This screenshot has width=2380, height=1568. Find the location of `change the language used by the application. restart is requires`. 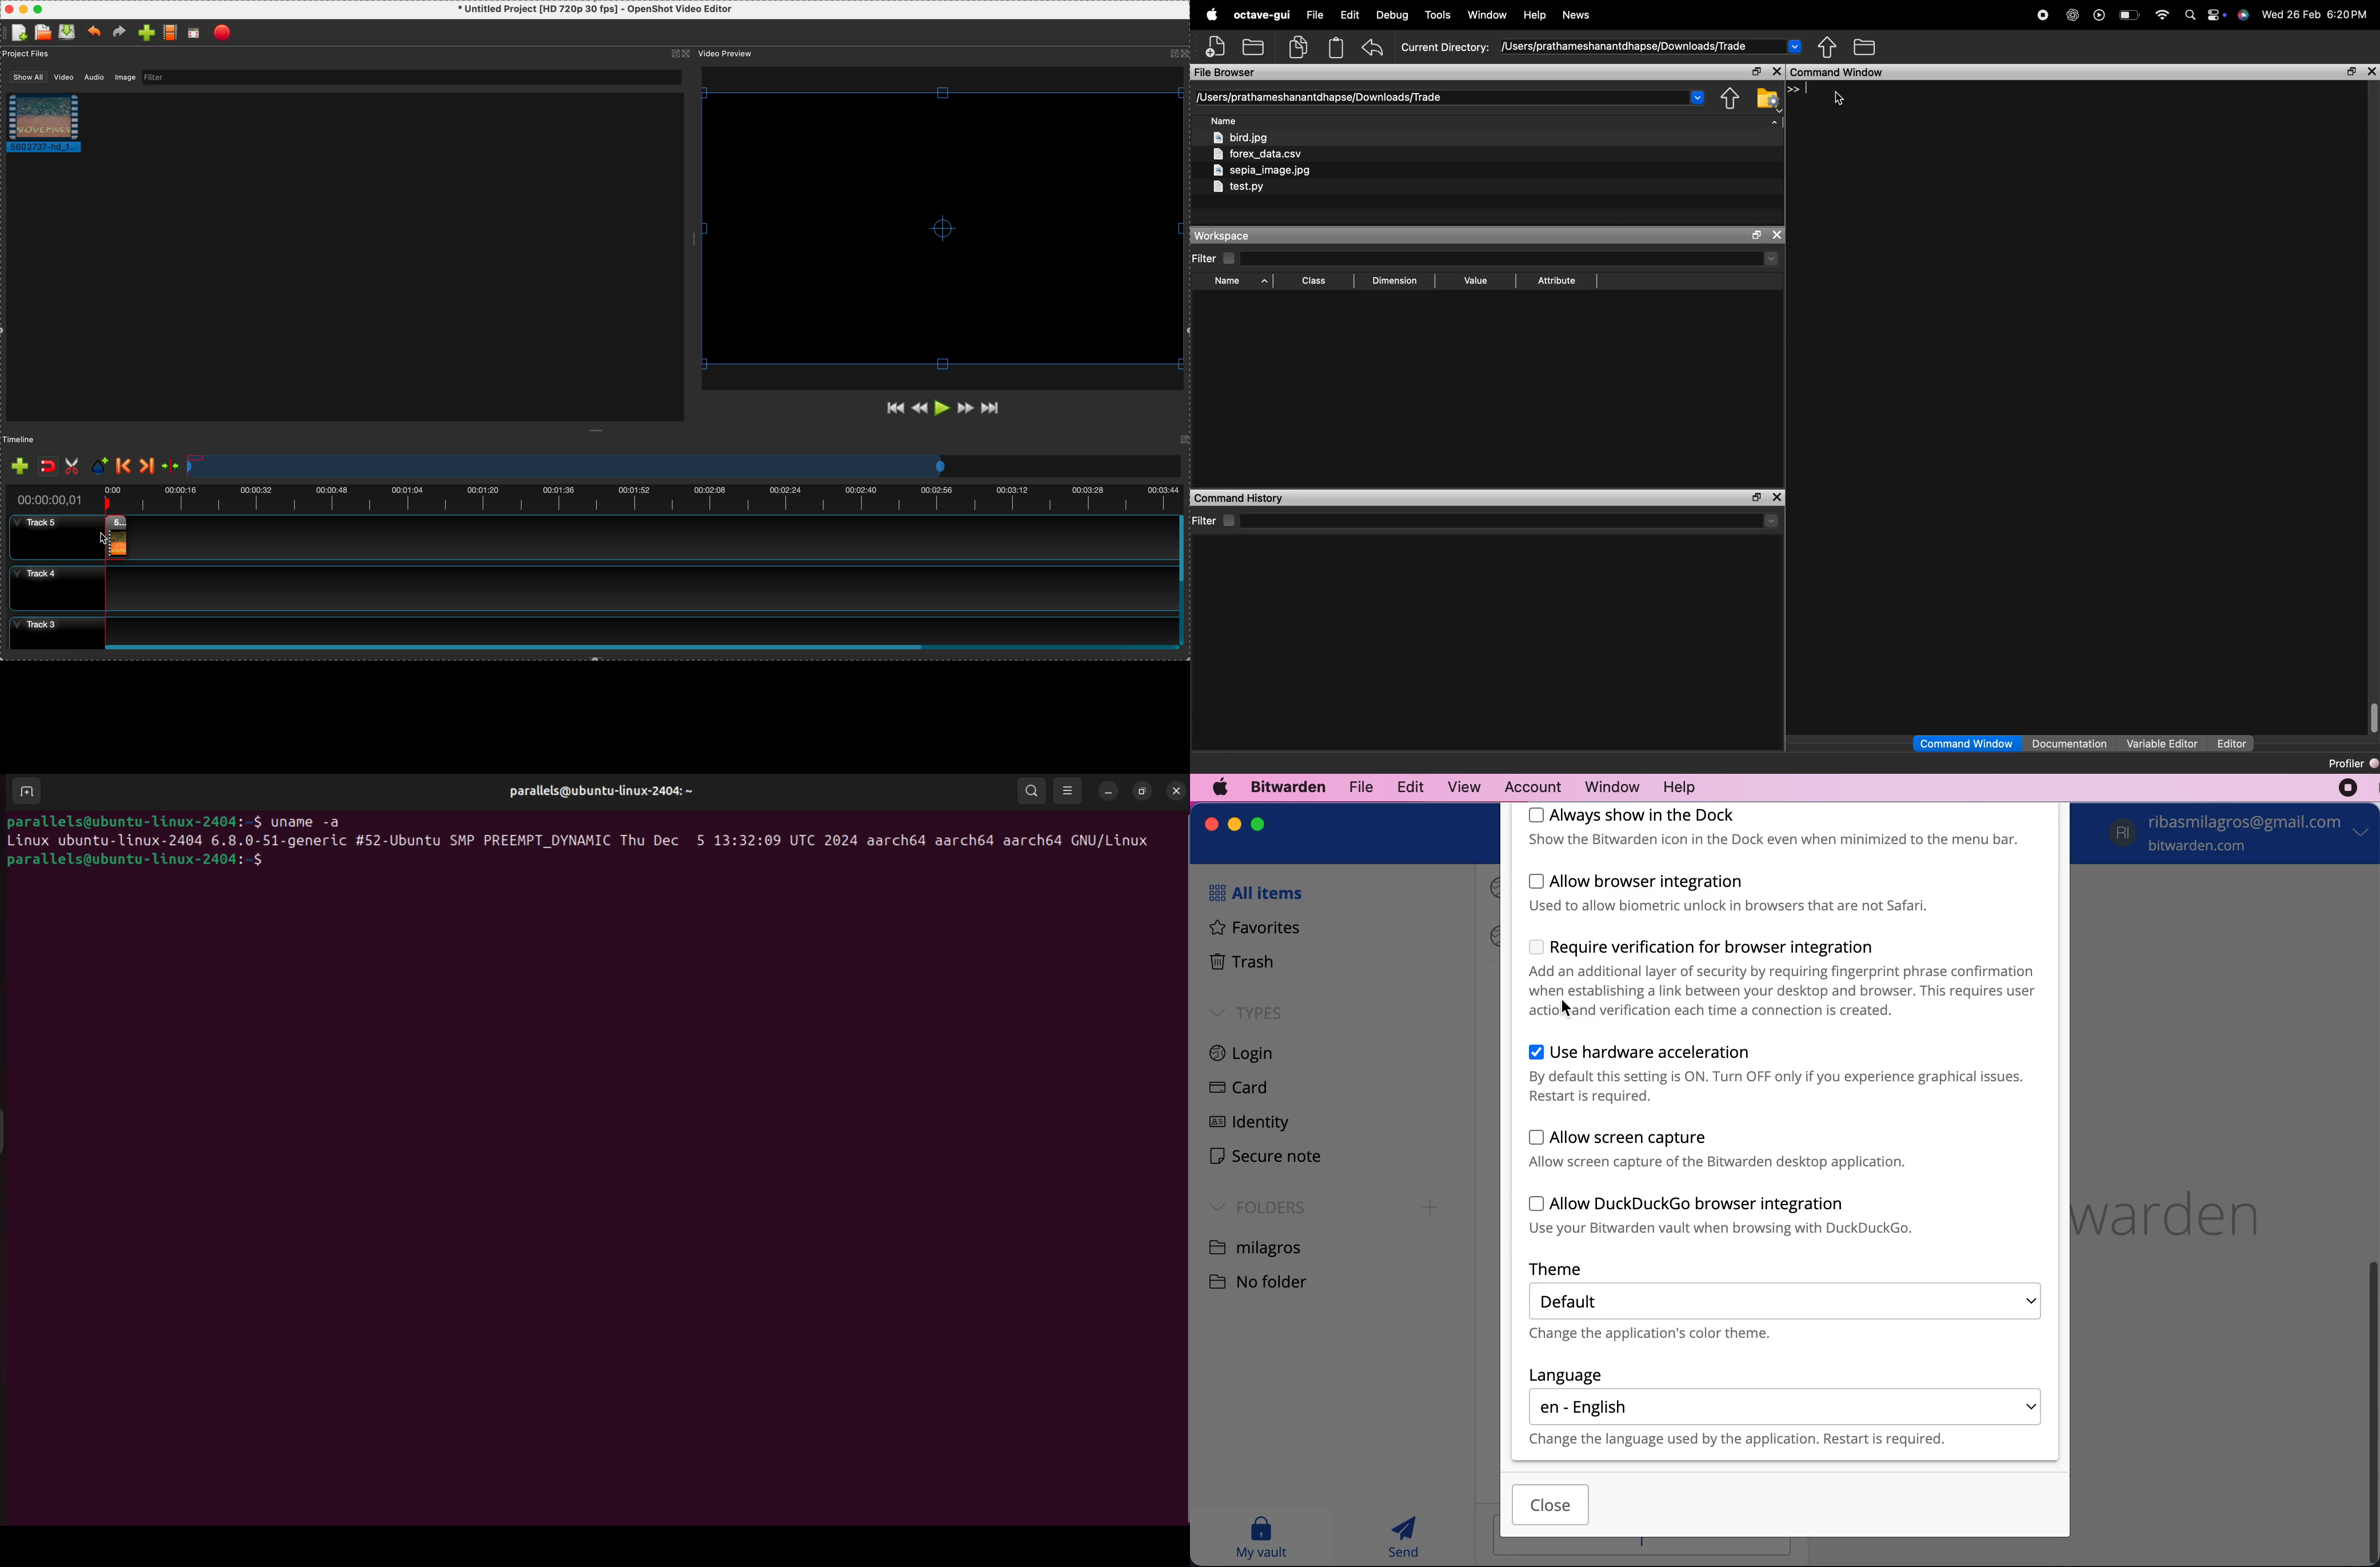

change the language used by the application. restart is requires is located at coordinates (1759, 1440).